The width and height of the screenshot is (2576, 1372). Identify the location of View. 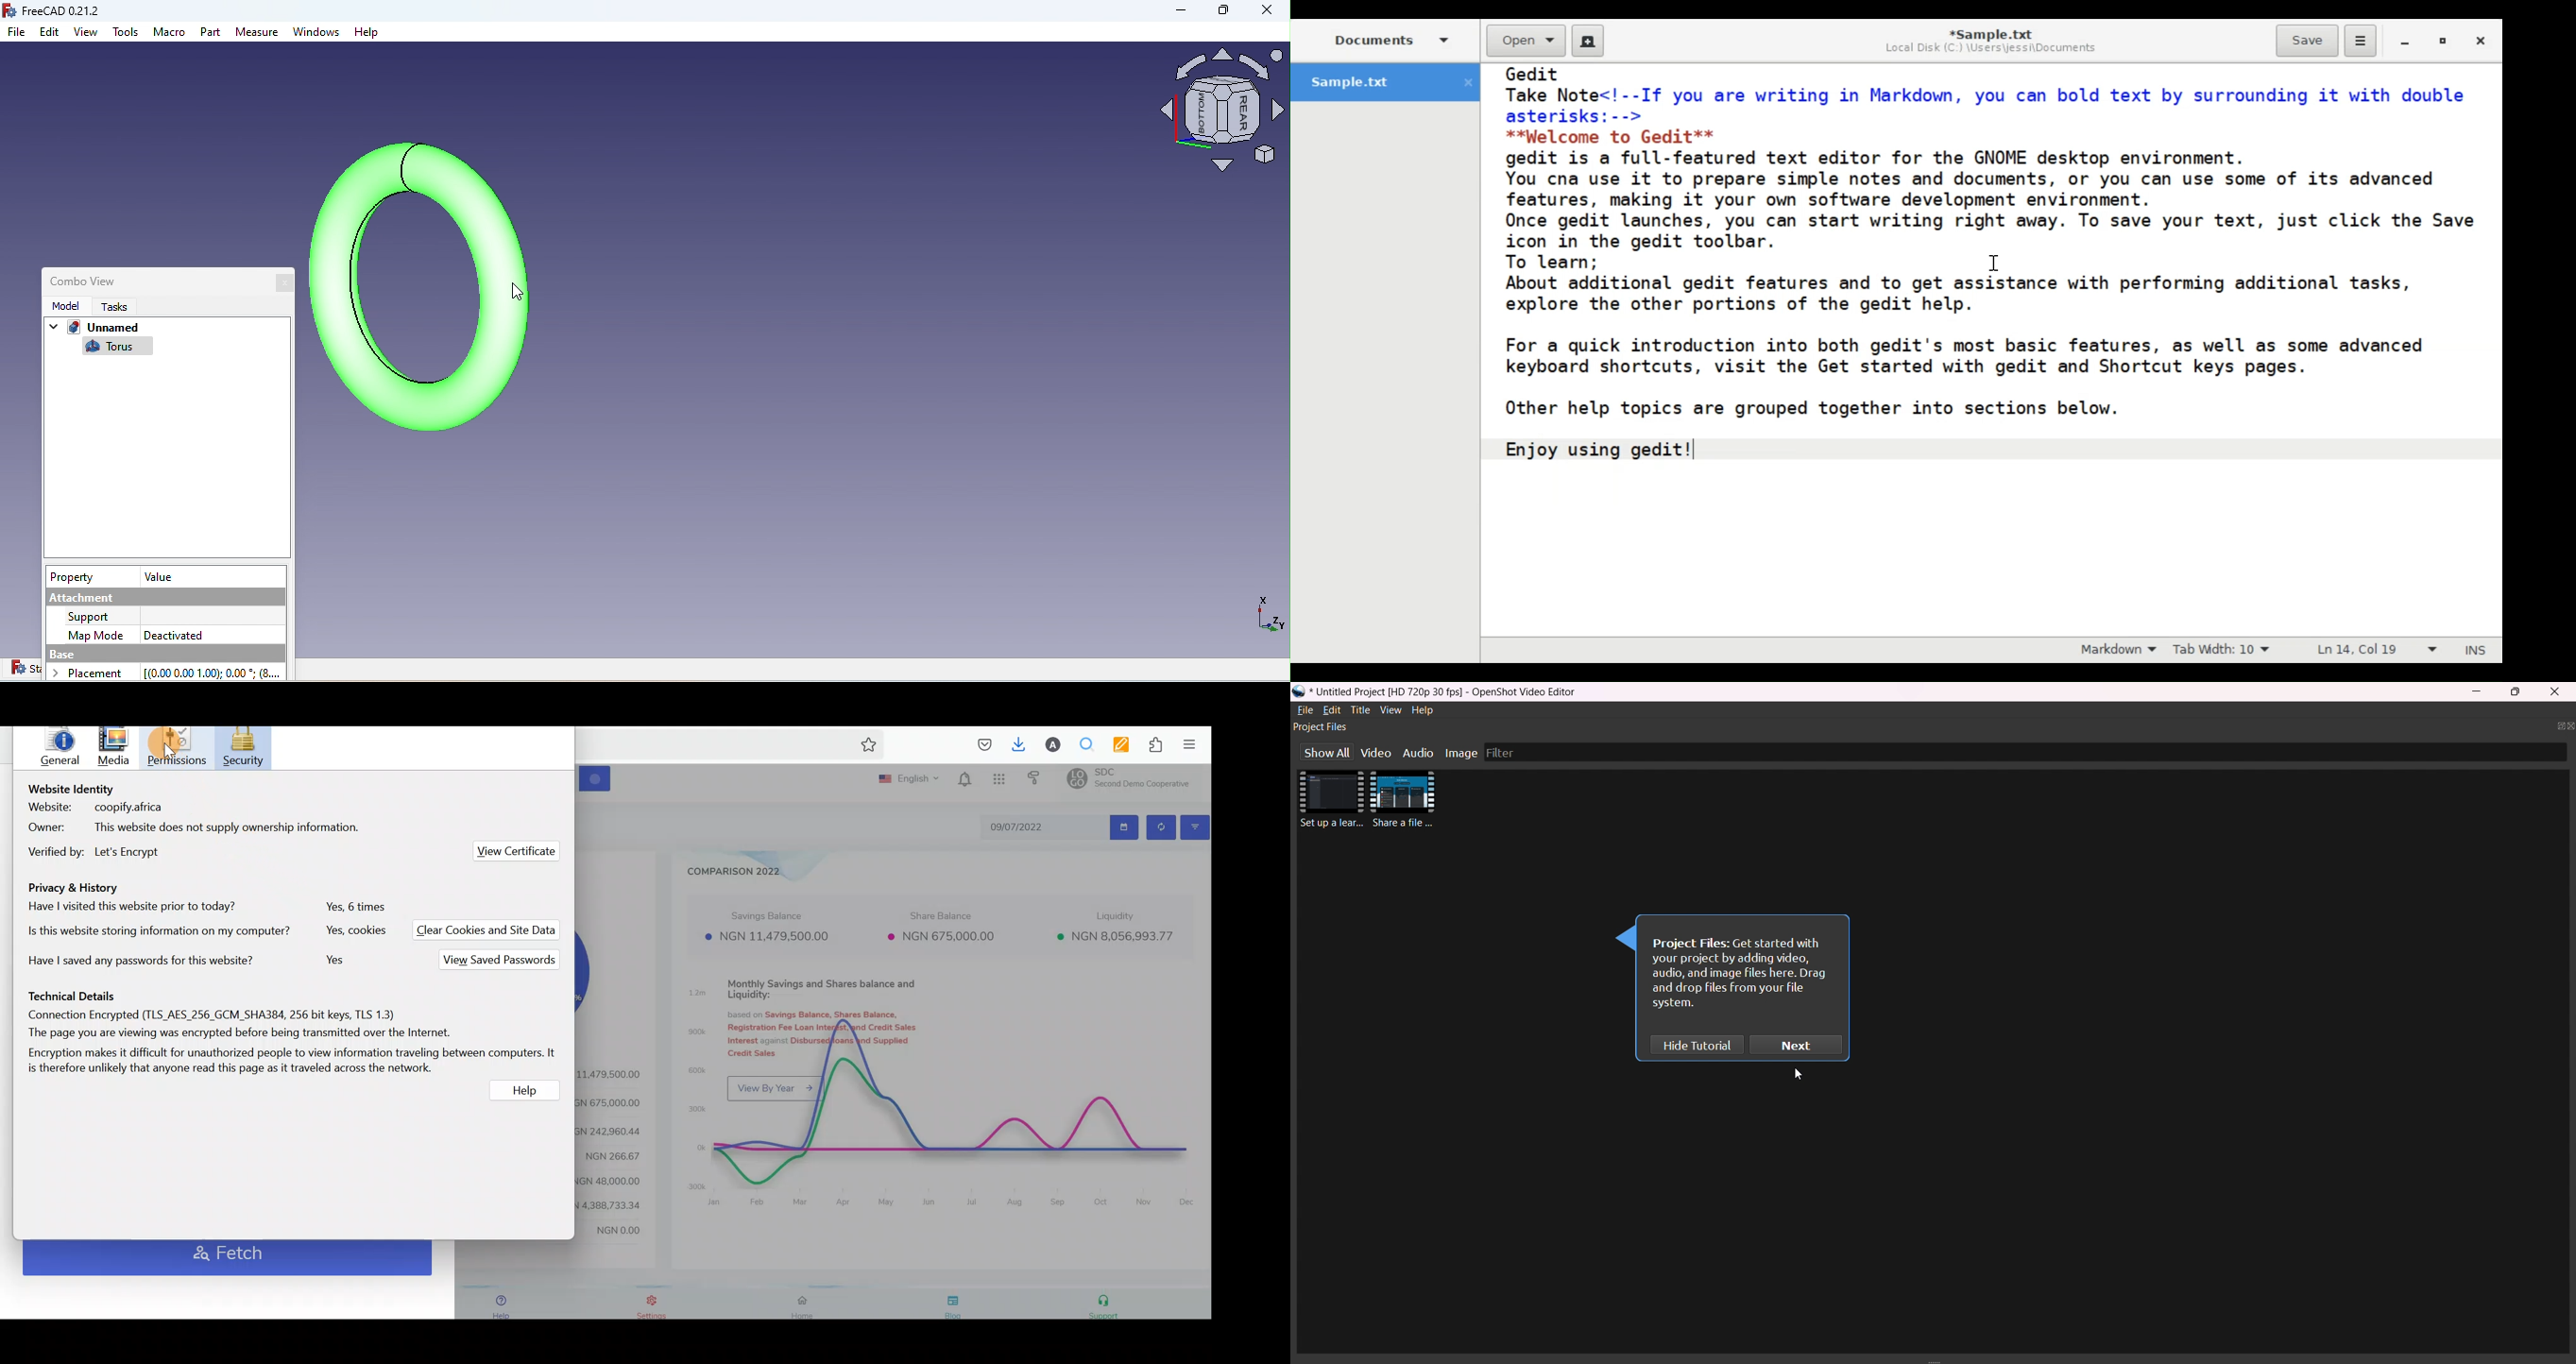
(87, 33).